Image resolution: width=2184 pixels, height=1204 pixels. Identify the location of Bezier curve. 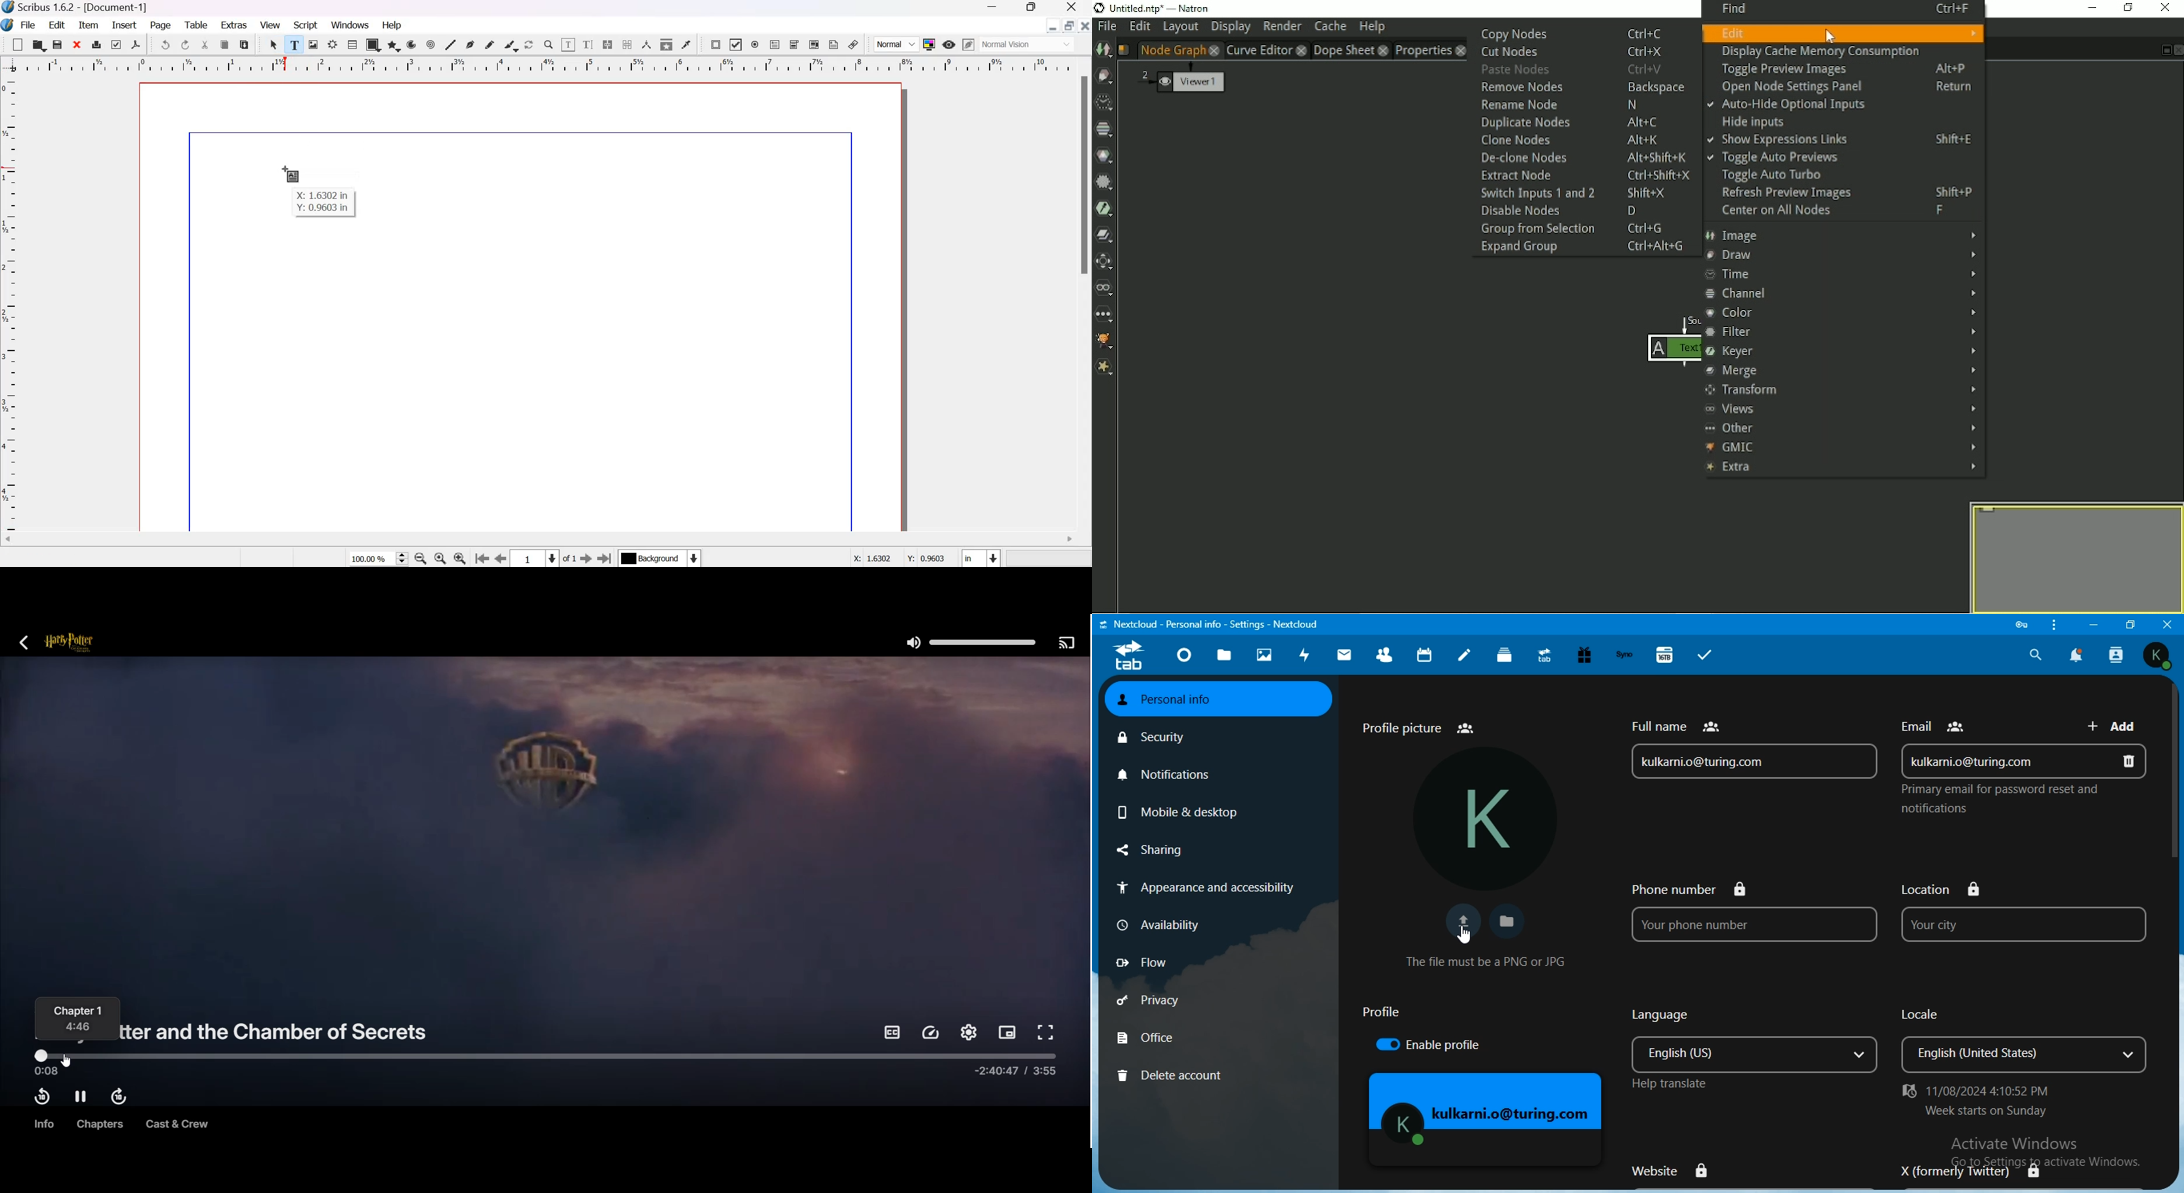
(470, 44).